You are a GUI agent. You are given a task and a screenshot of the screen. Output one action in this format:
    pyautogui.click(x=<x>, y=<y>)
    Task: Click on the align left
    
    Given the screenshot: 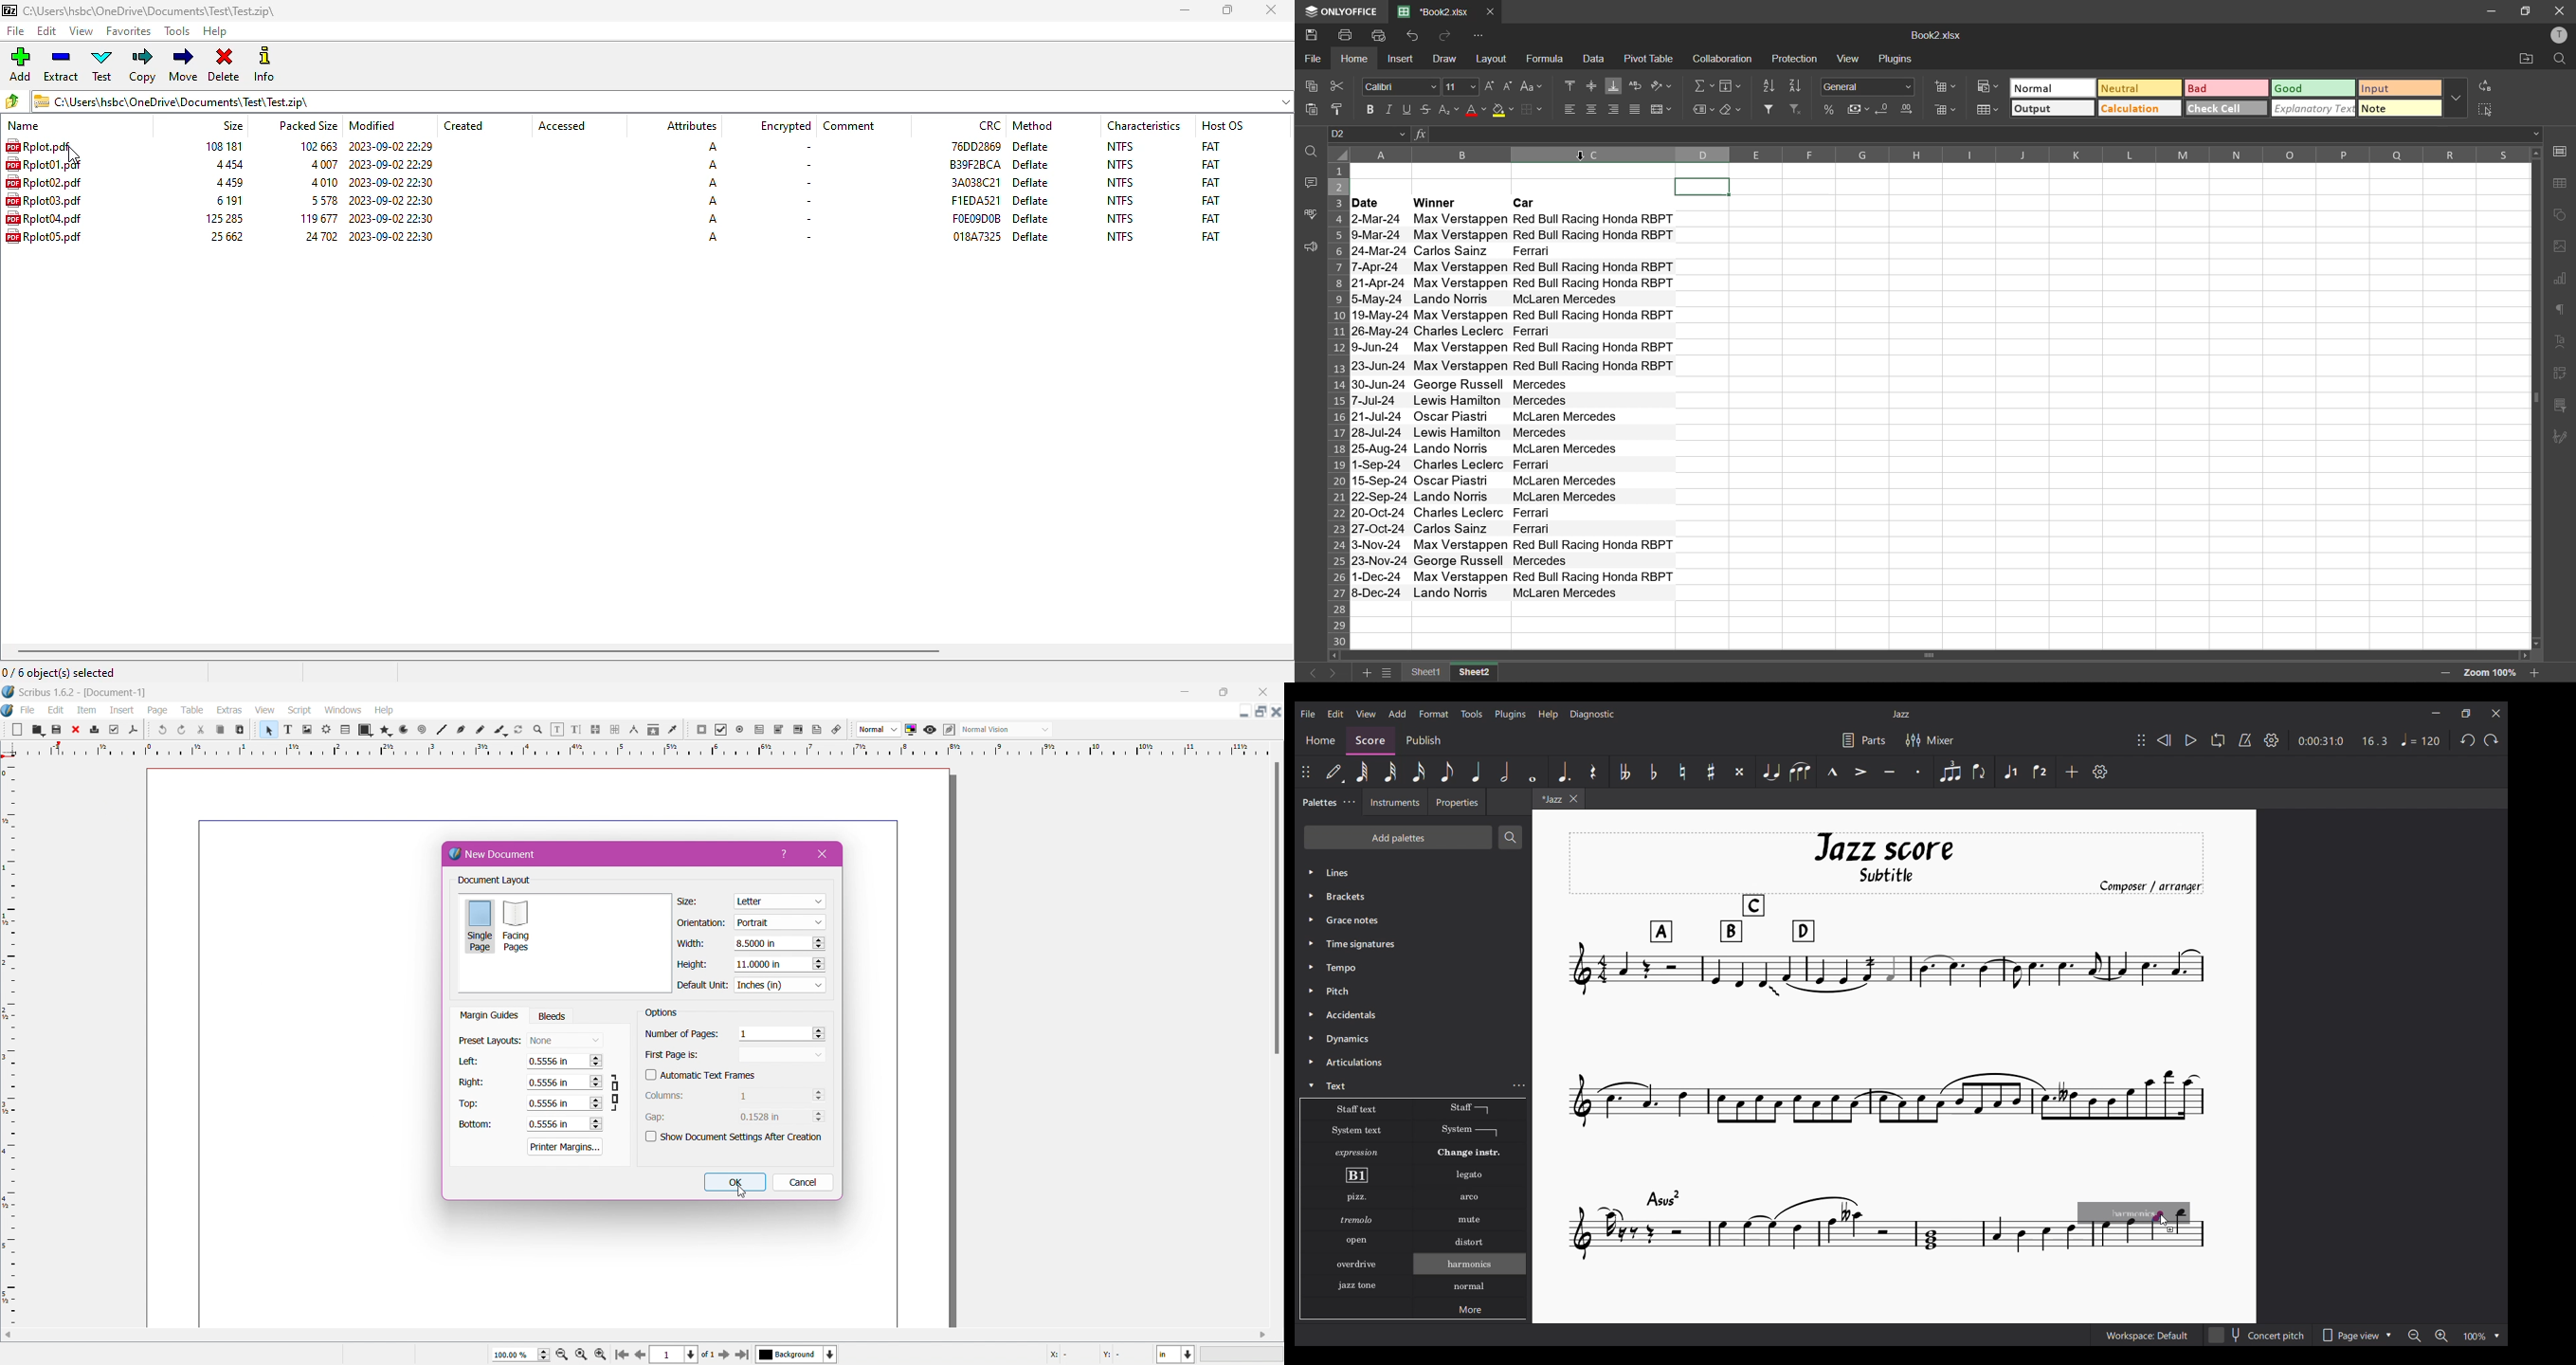 What is the action you would take?
    pyautogui.click(x=1567, y=110)
    